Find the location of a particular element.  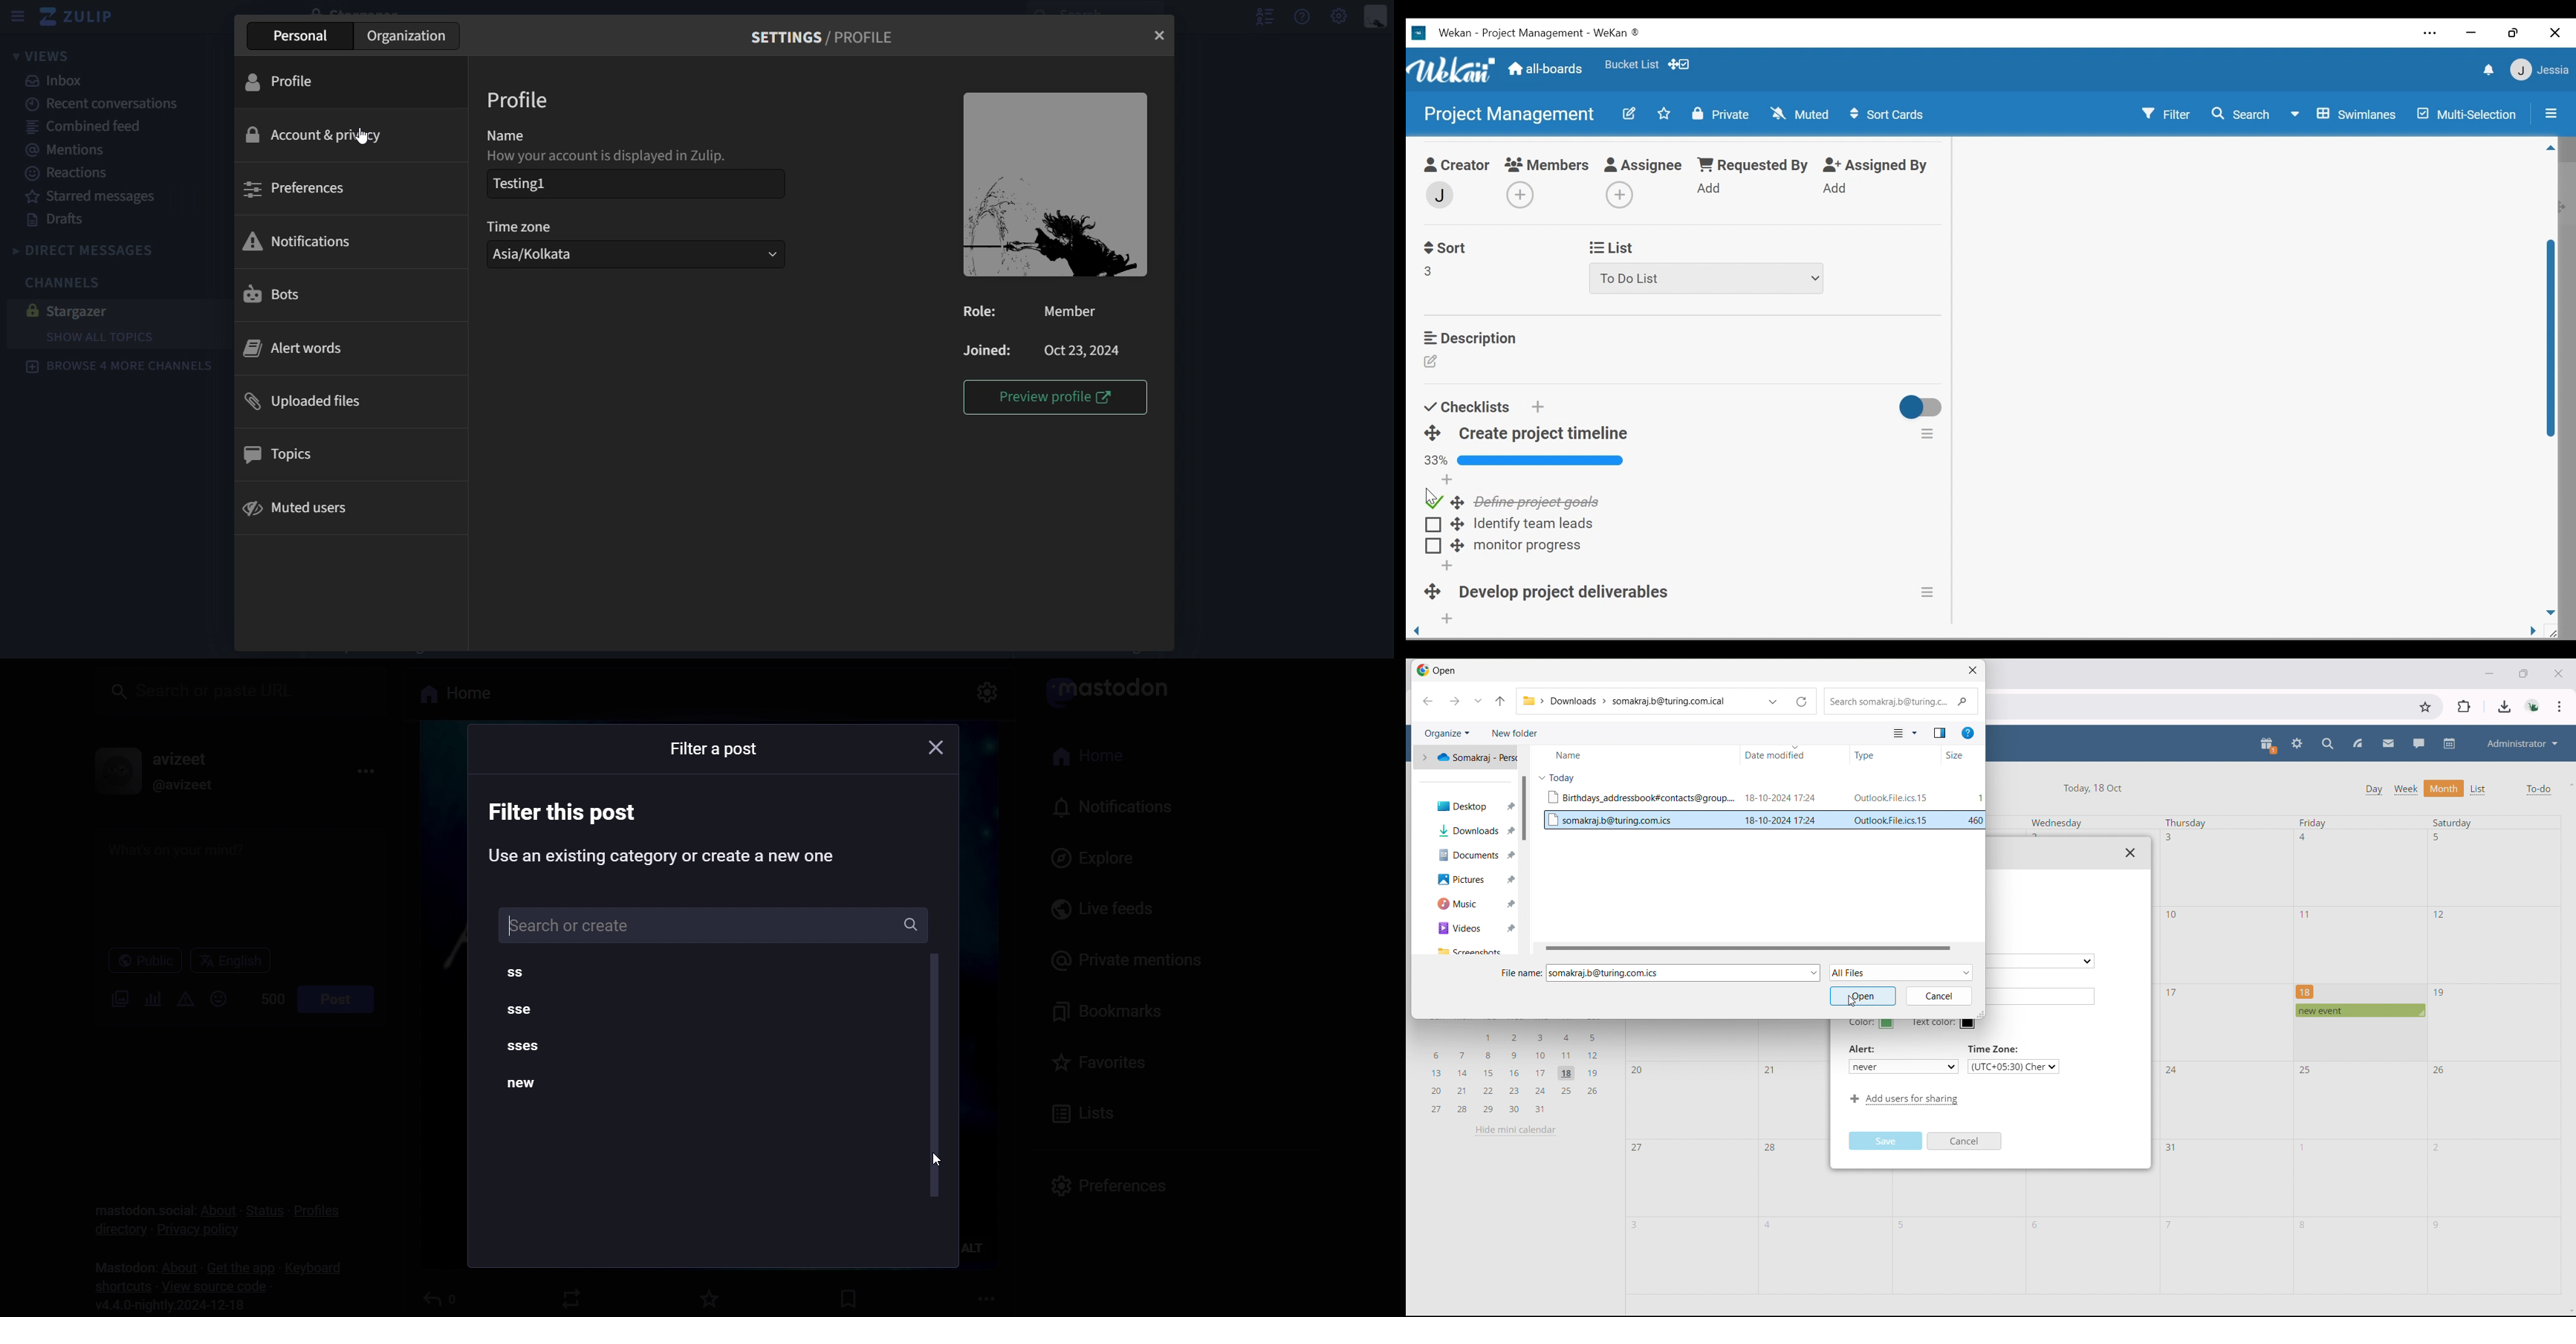

calendar is located at coordinates (2451, 743).